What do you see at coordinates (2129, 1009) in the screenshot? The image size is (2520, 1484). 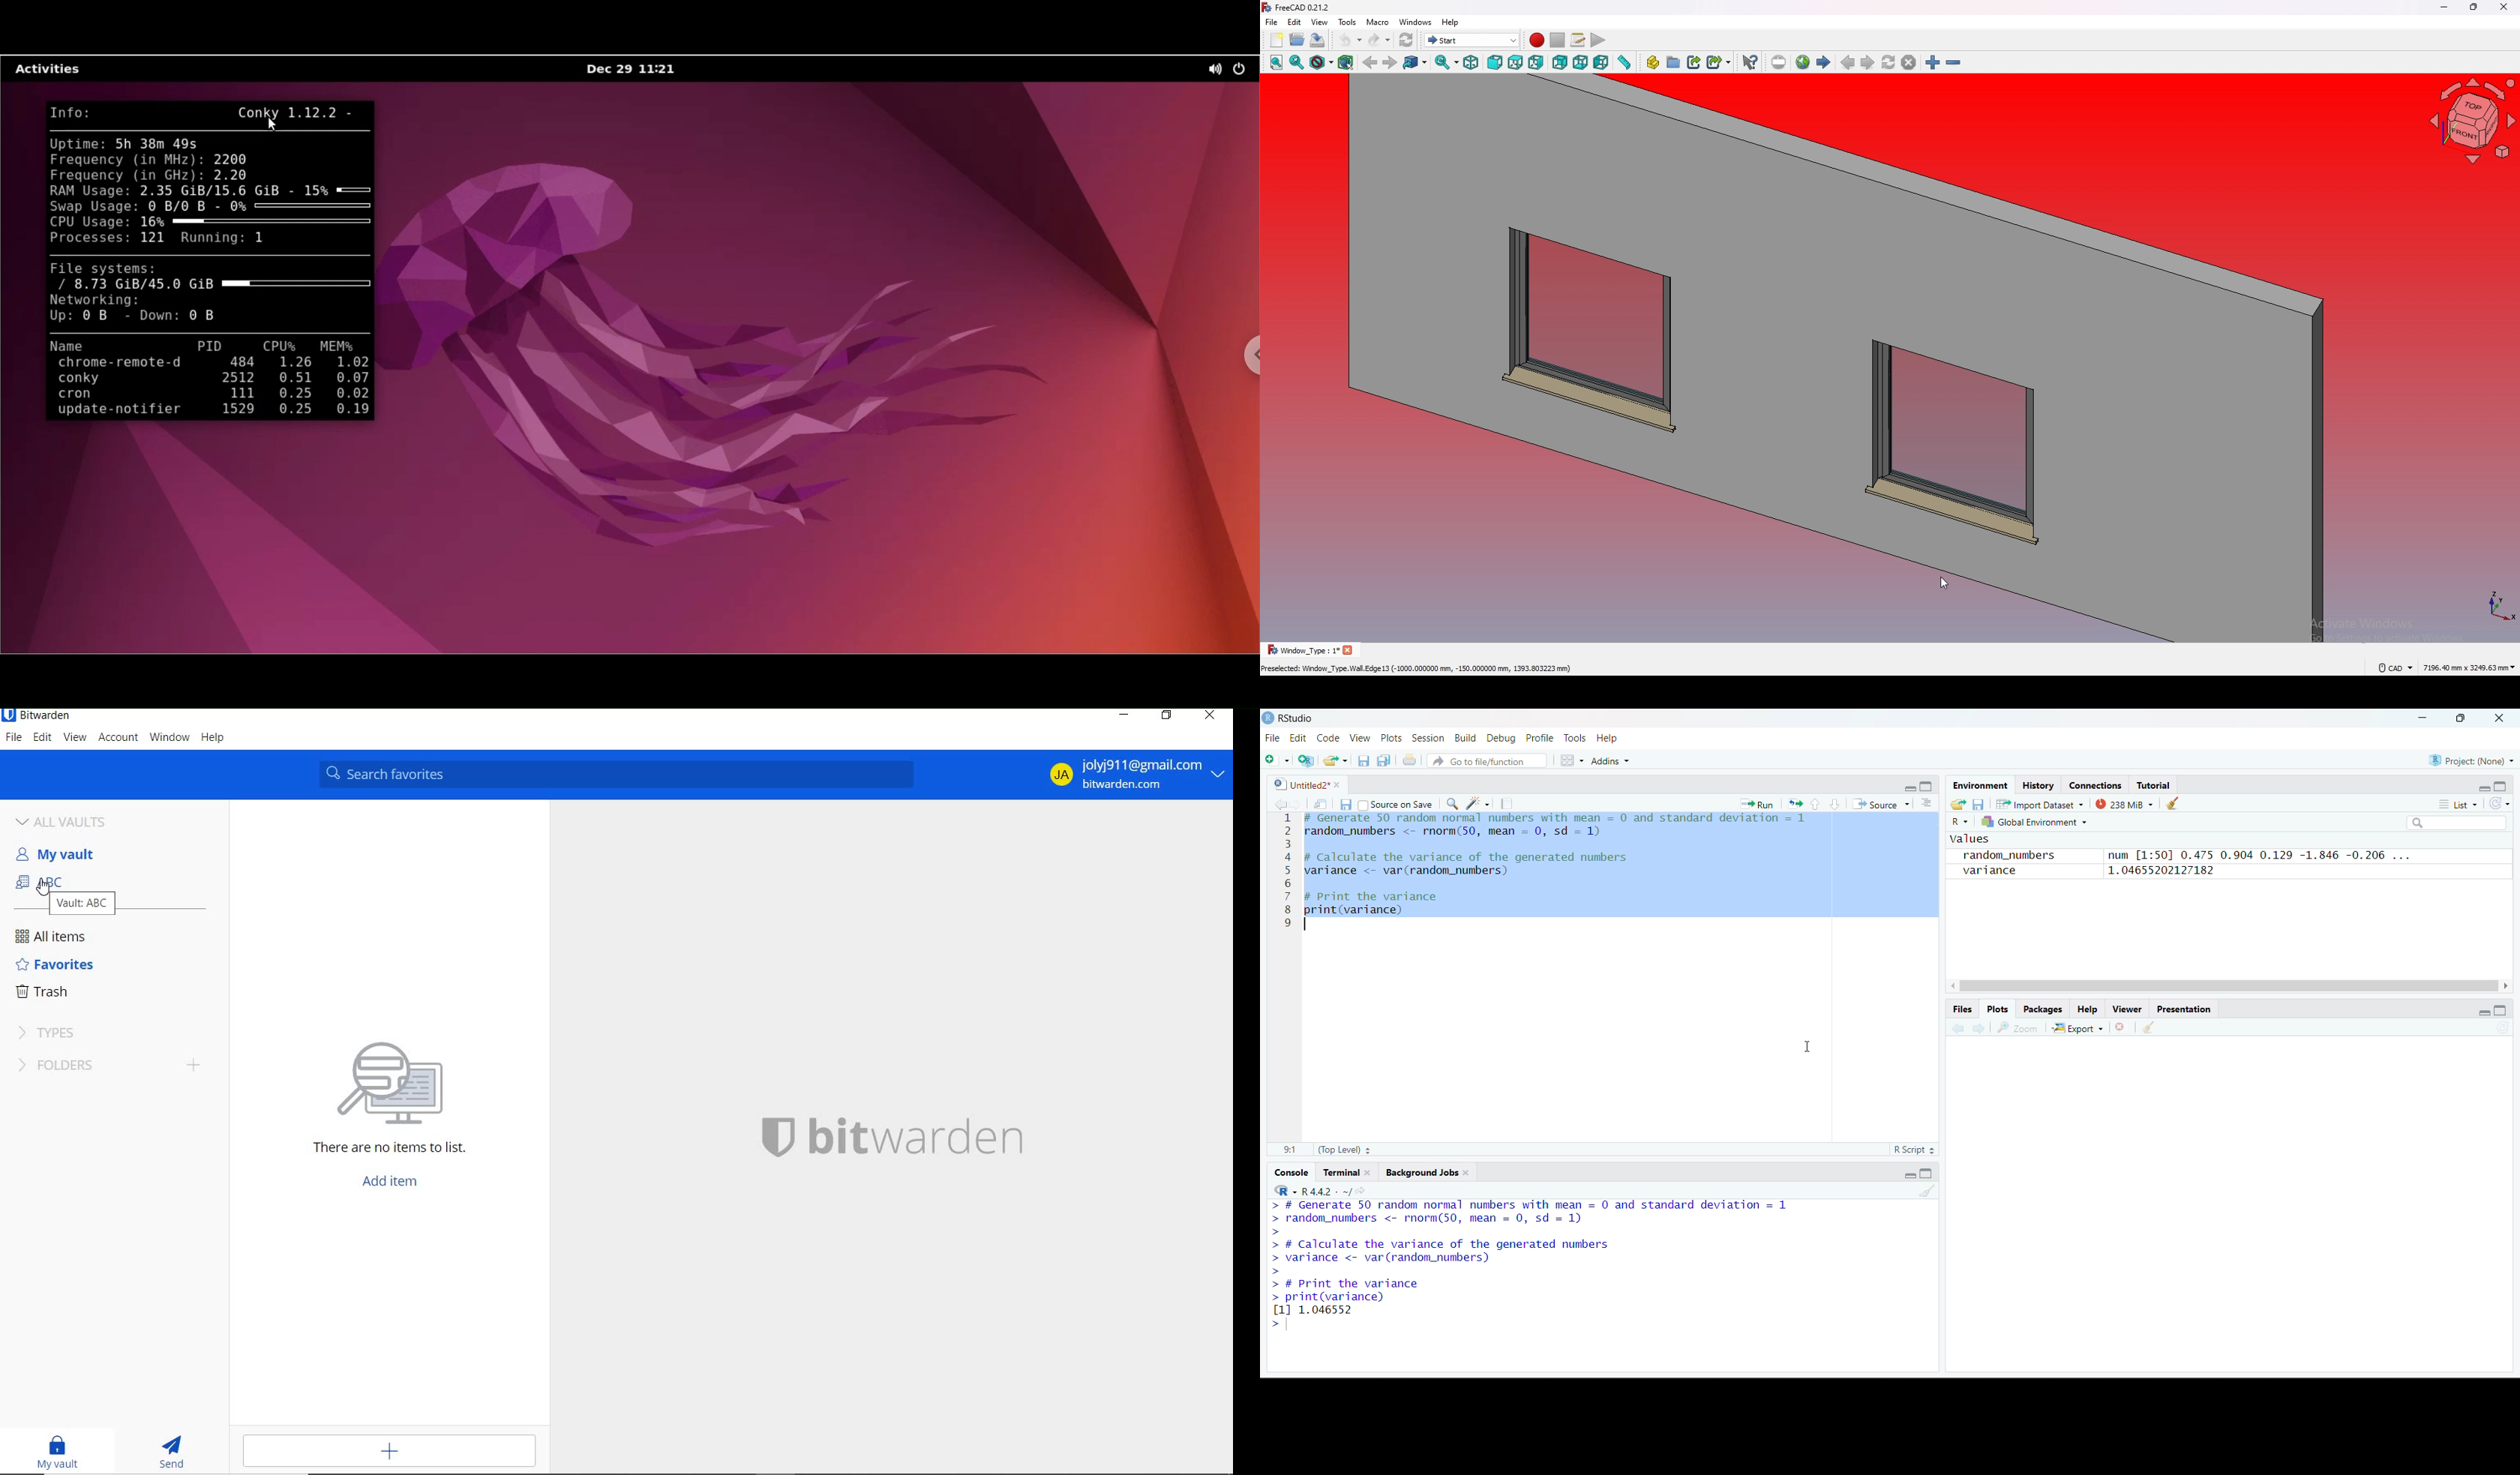 I see `Viewer` at bounding box center [2129, 1009].